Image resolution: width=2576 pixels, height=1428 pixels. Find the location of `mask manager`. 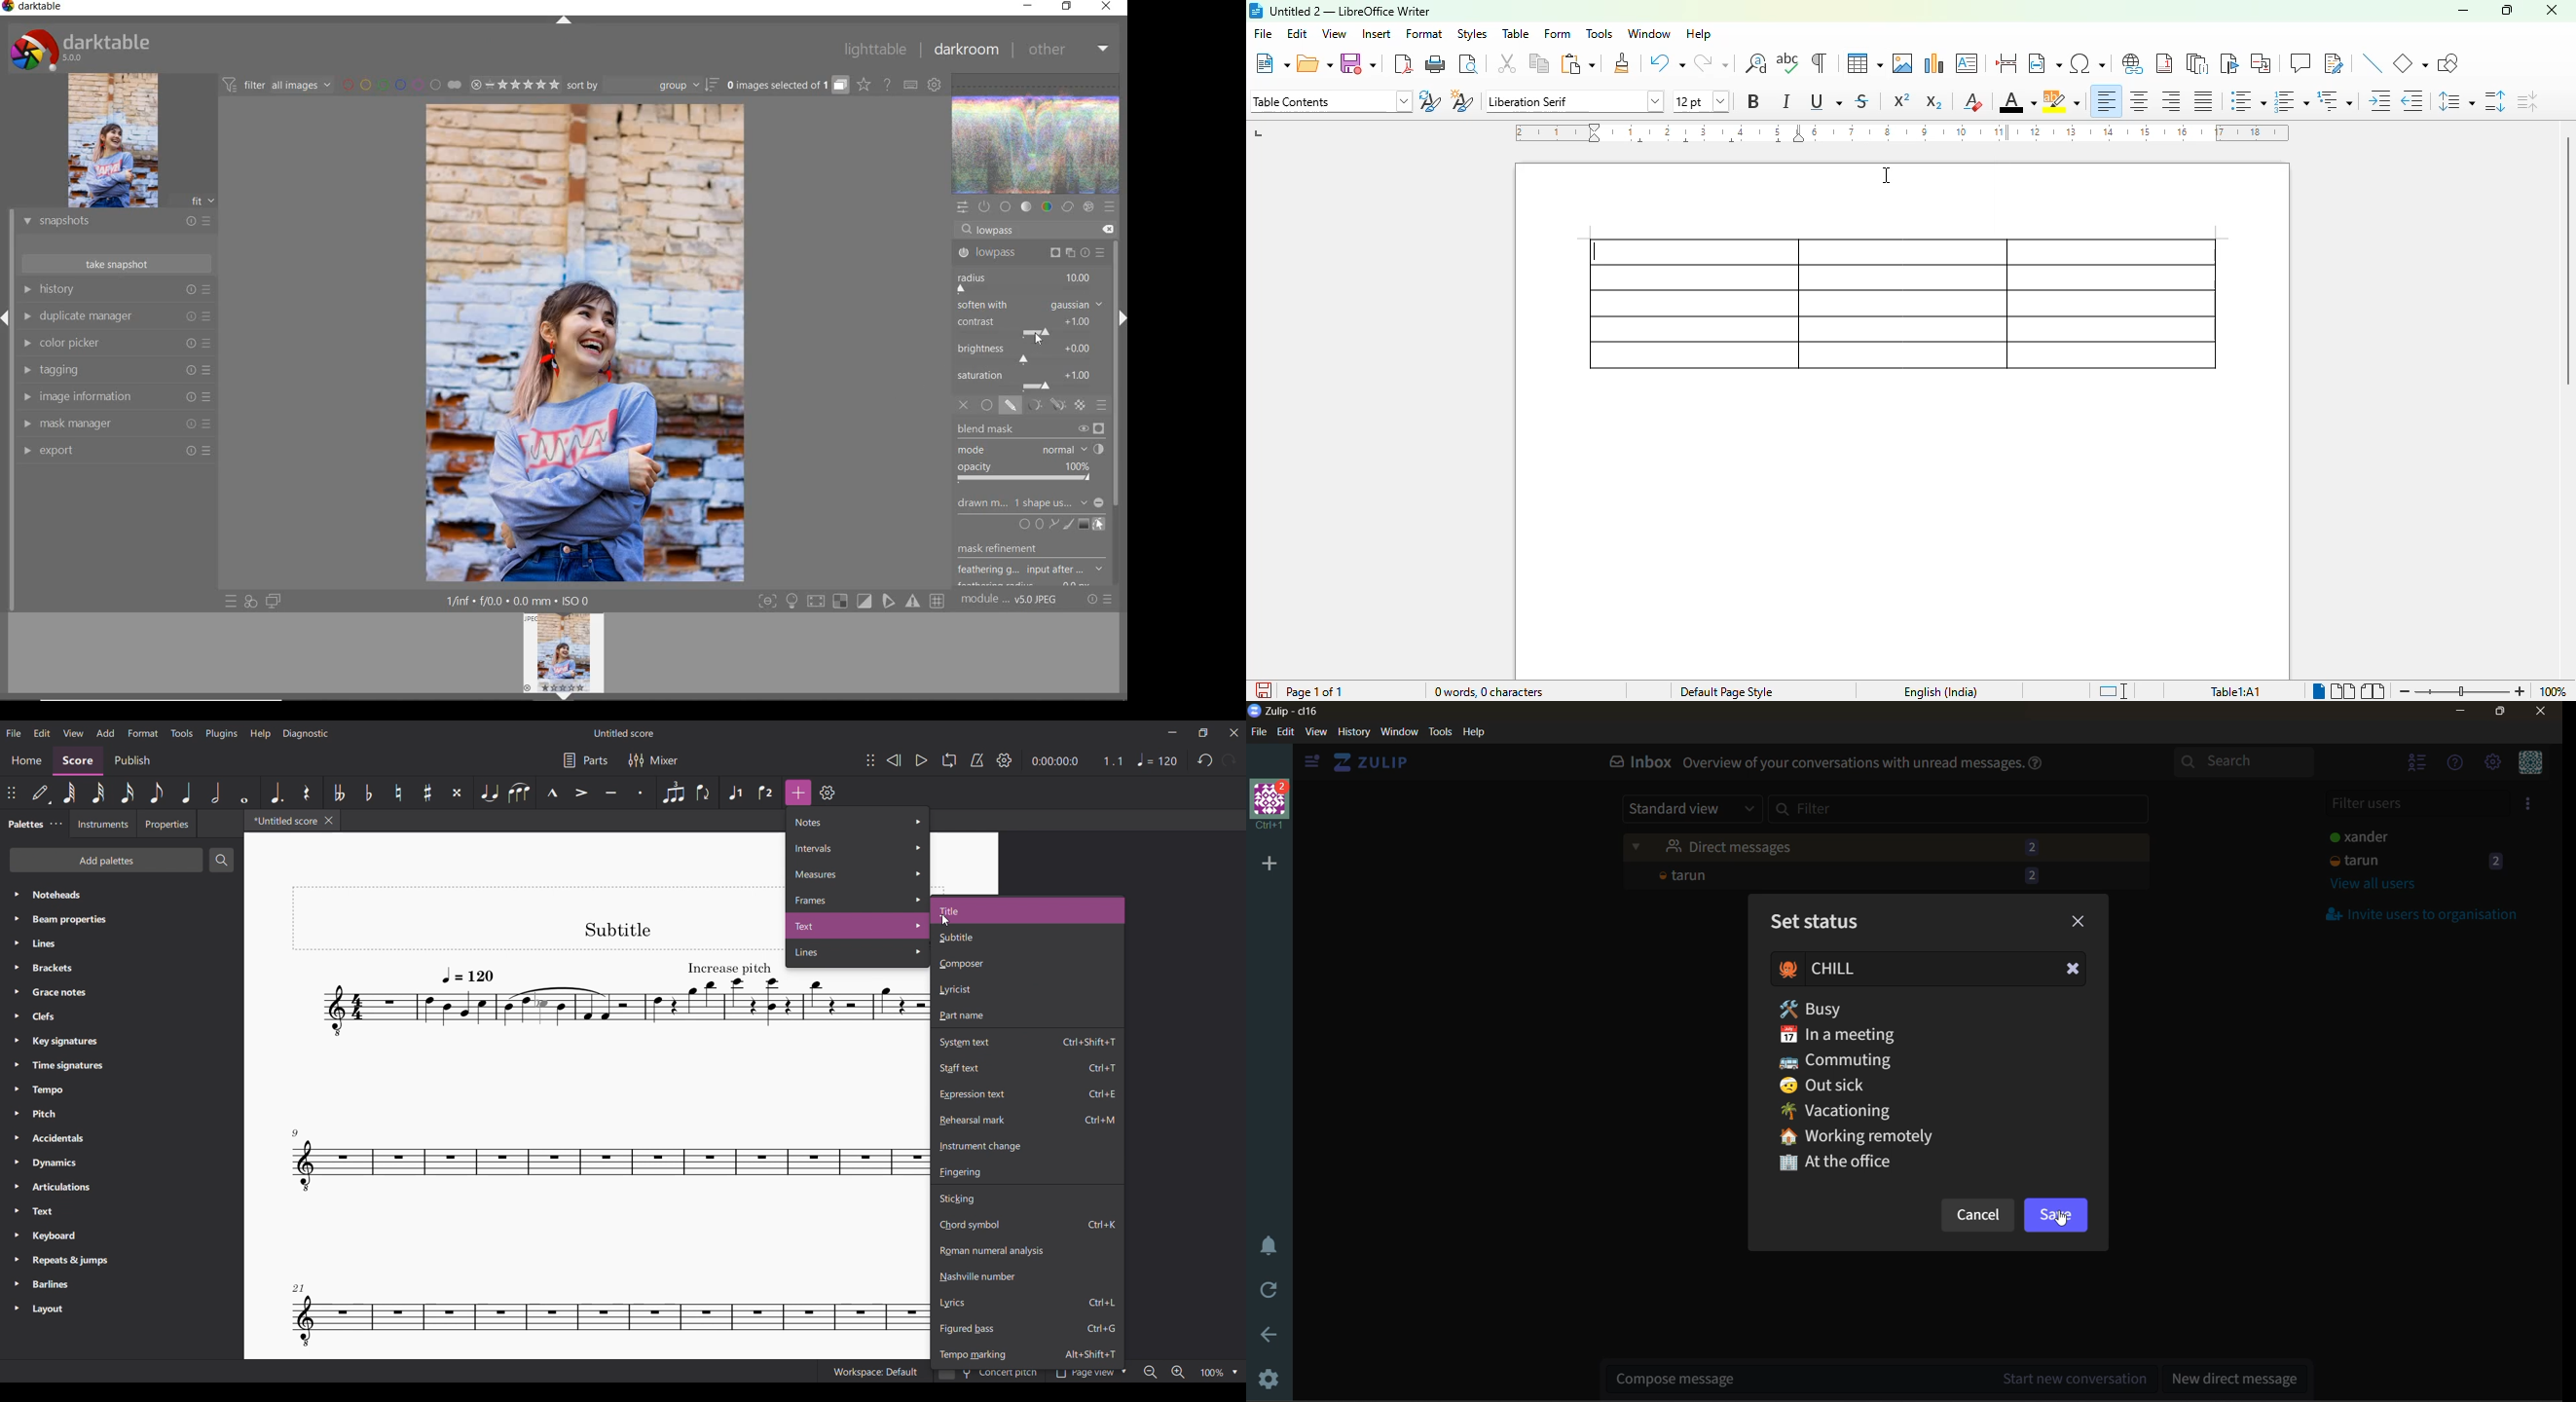

mask manager is located at coordinates (115, 425).